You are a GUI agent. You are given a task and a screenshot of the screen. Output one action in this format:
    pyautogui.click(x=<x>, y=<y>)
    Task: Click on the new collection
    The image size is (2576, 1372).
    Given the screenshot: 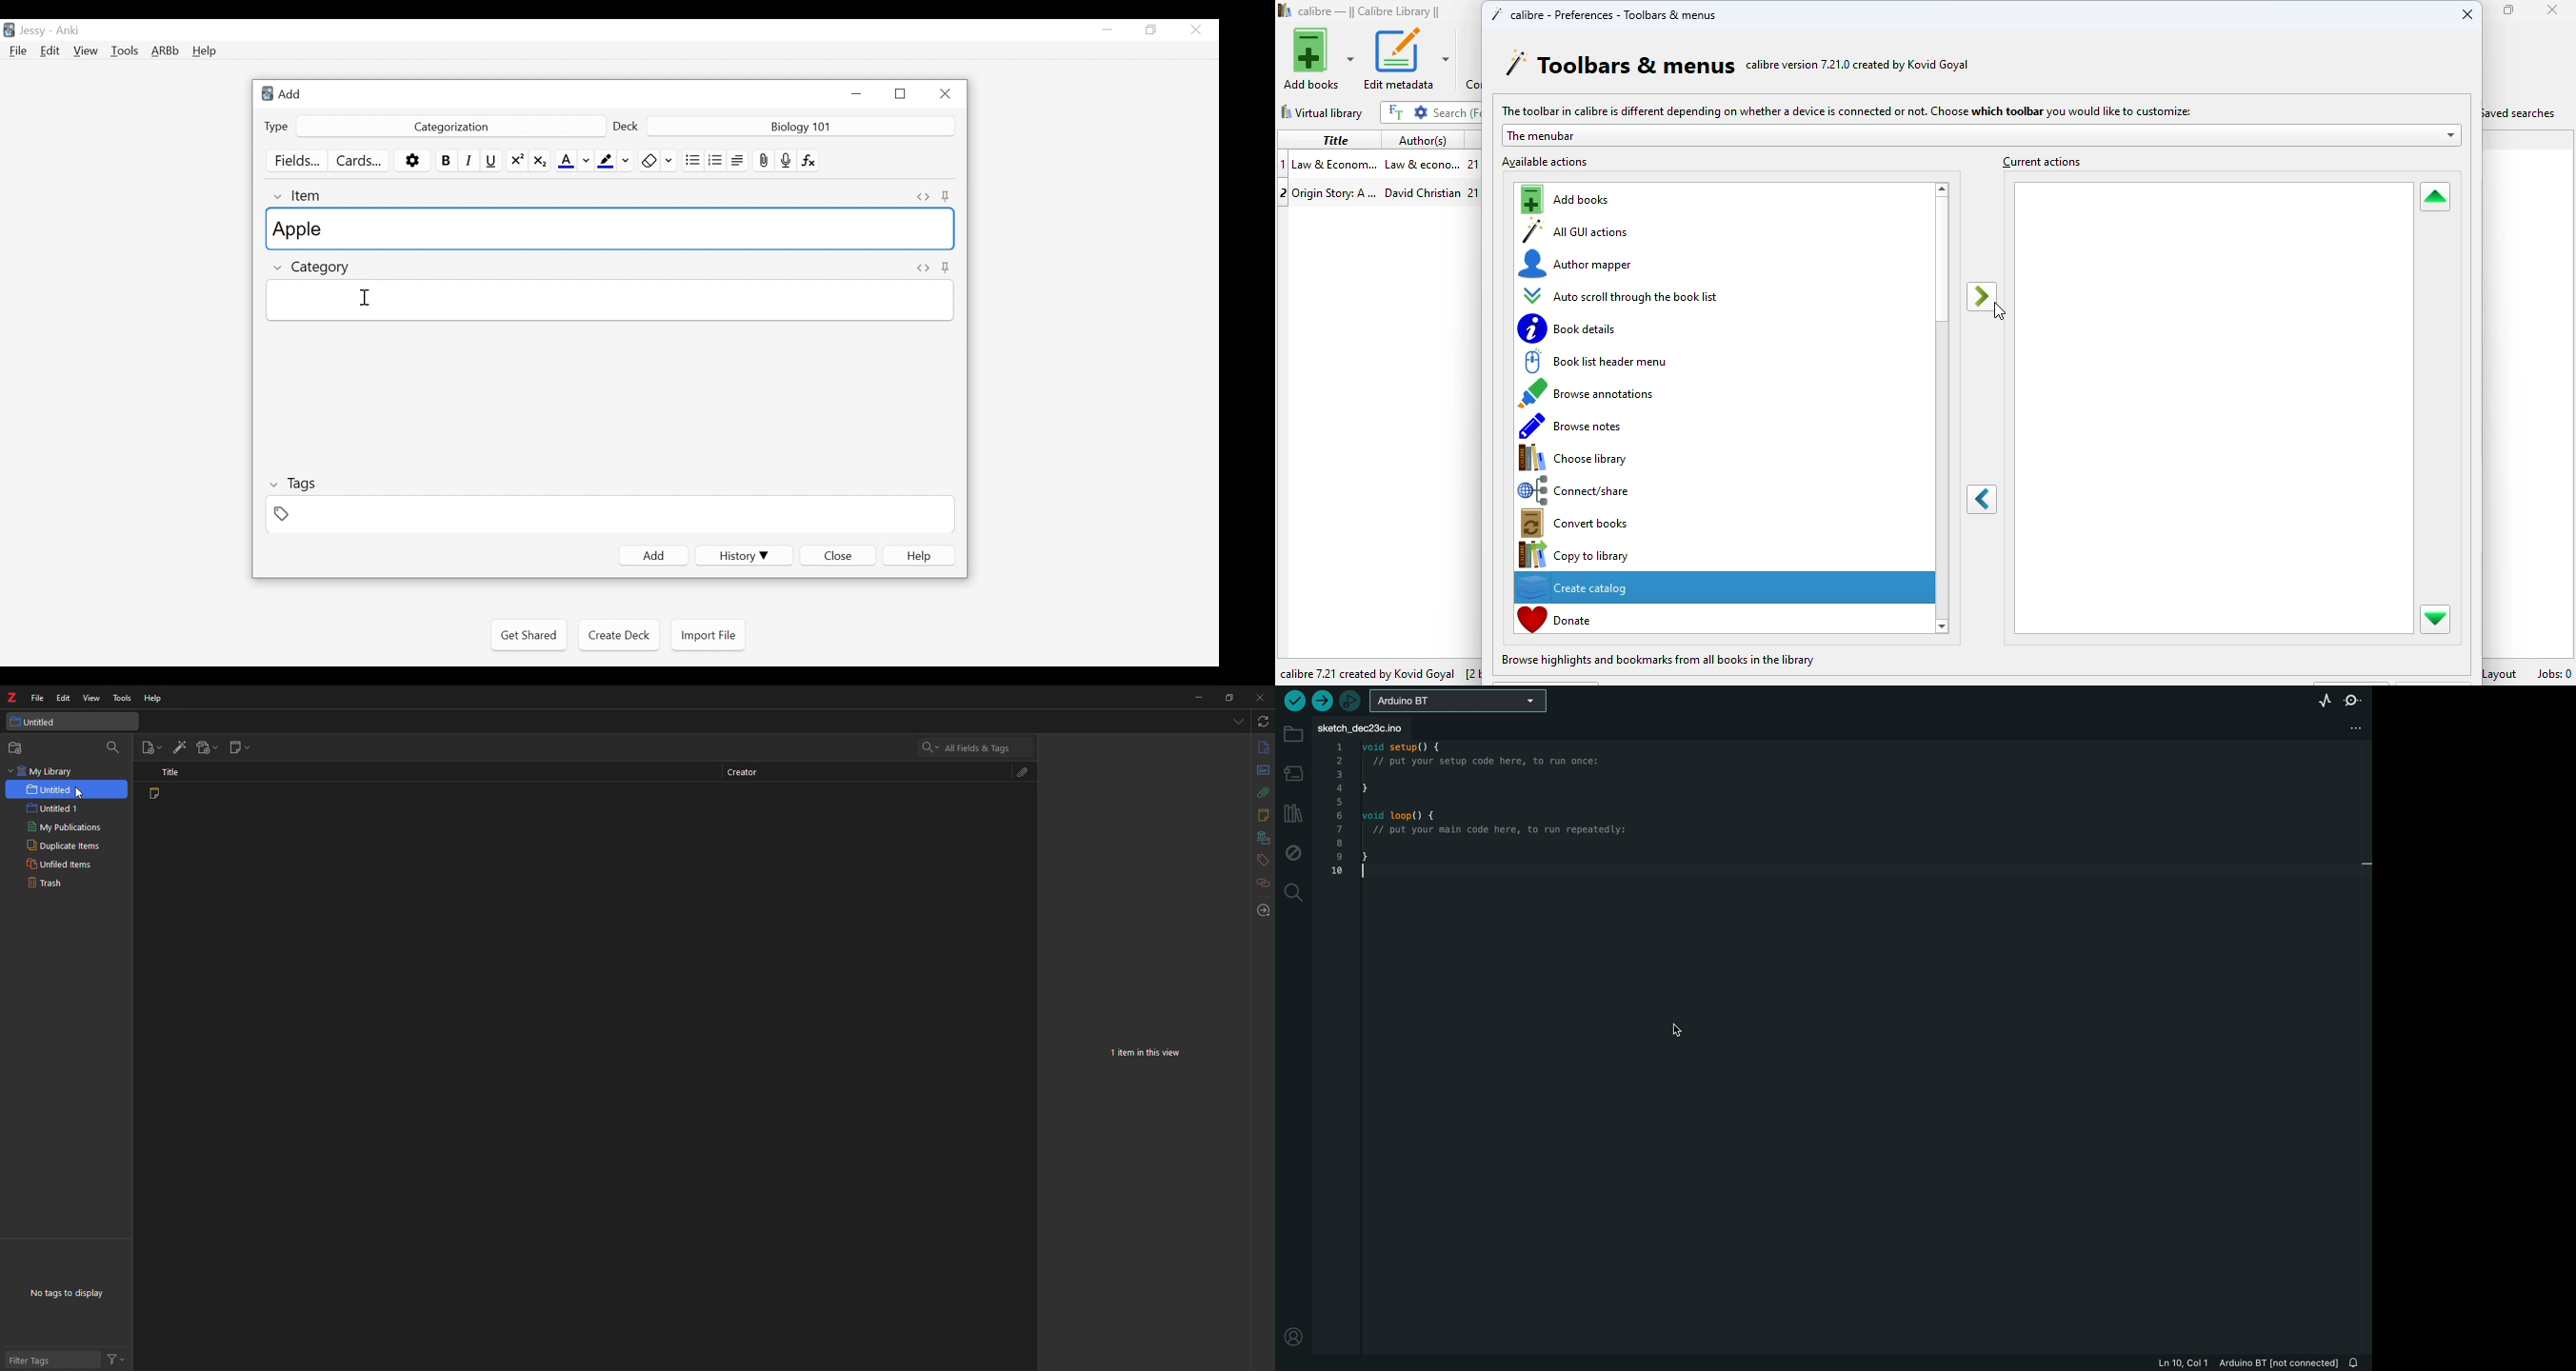 What is the action you would take?
    pyautogui.click(x=18, y=748)
    